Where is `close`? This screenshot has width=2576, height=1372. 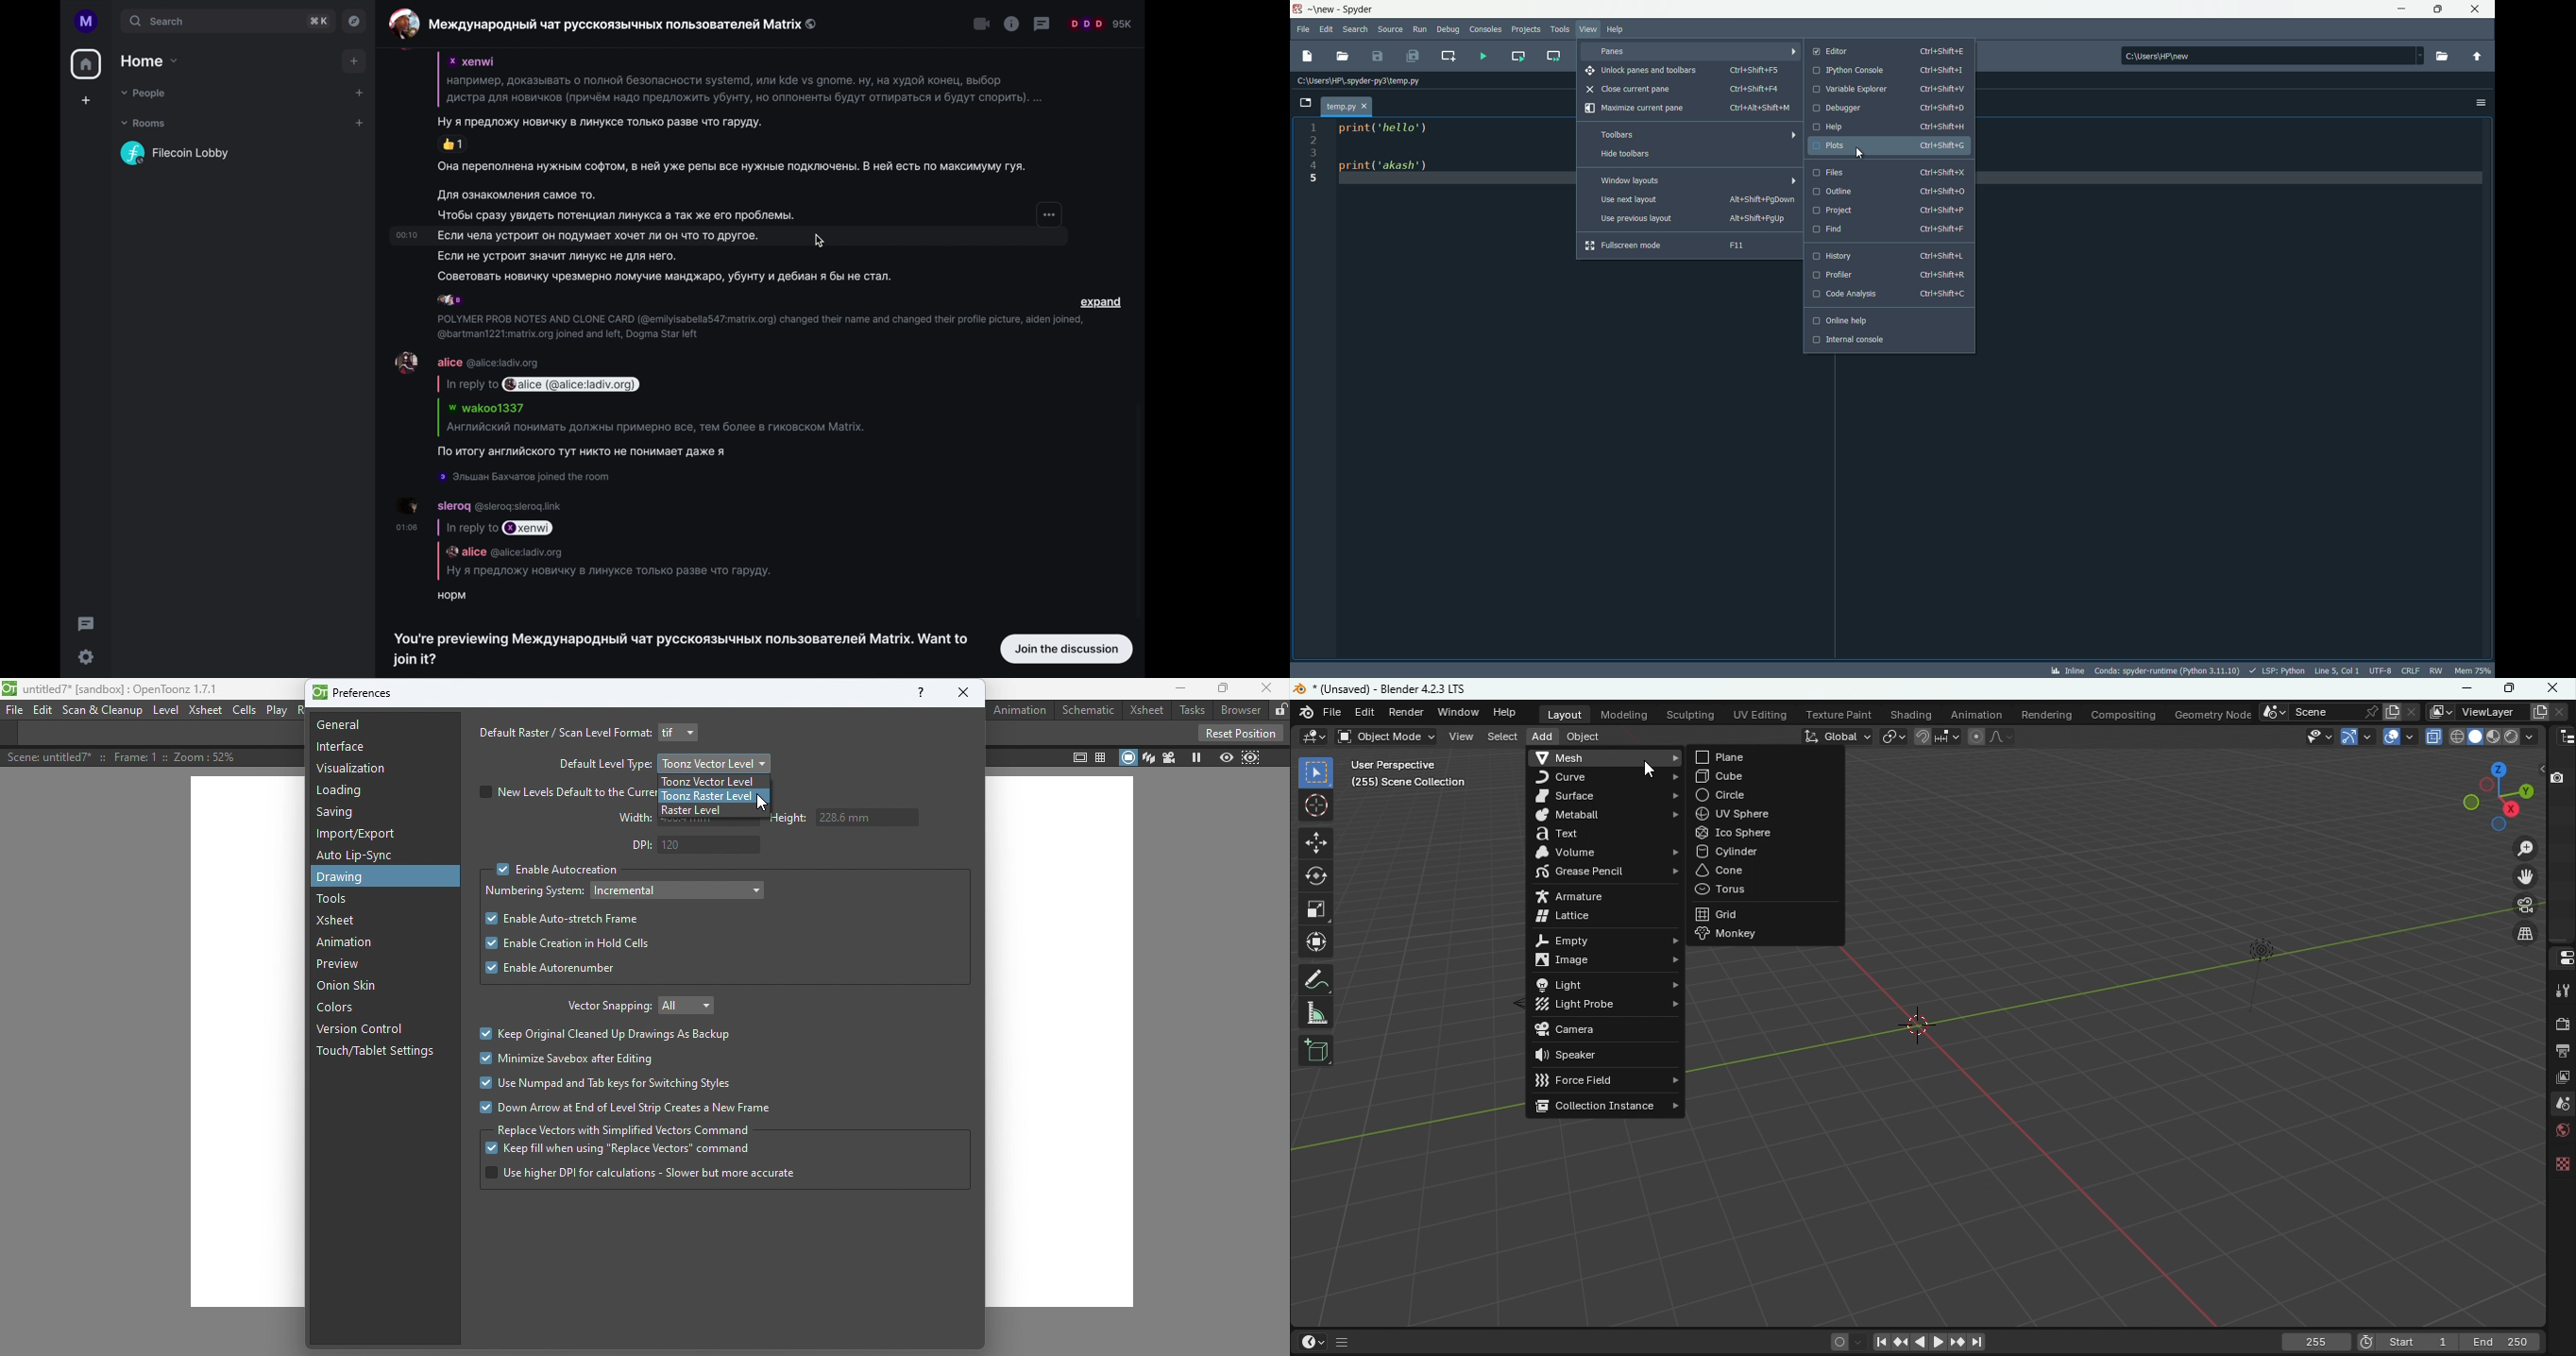 close is located at coordinates (2477, 9).